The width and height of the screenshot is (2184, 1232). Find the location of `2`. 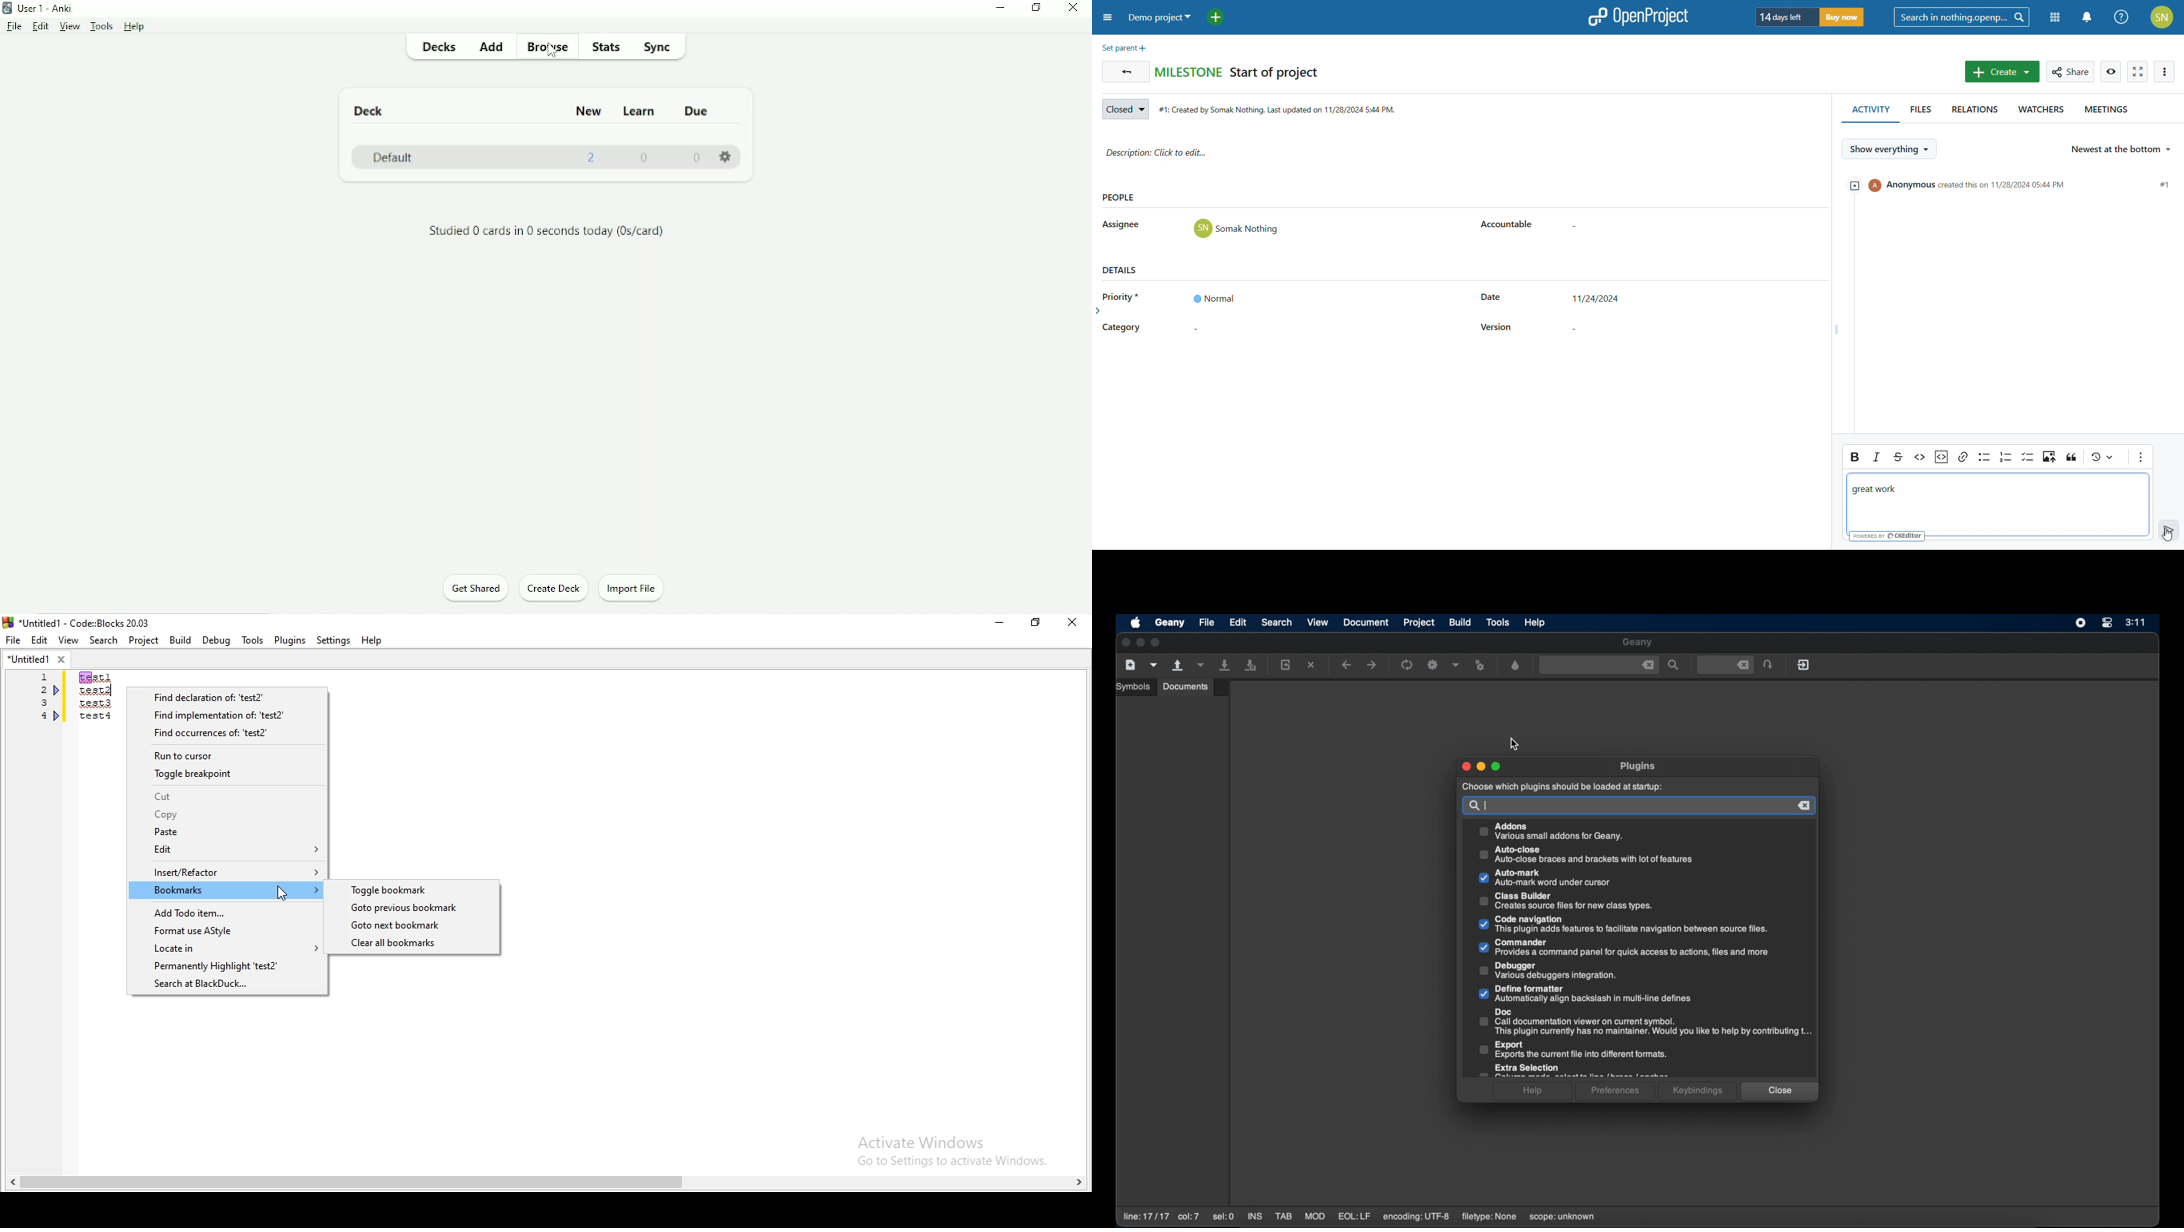

2 is located at coordinates (592, 159).